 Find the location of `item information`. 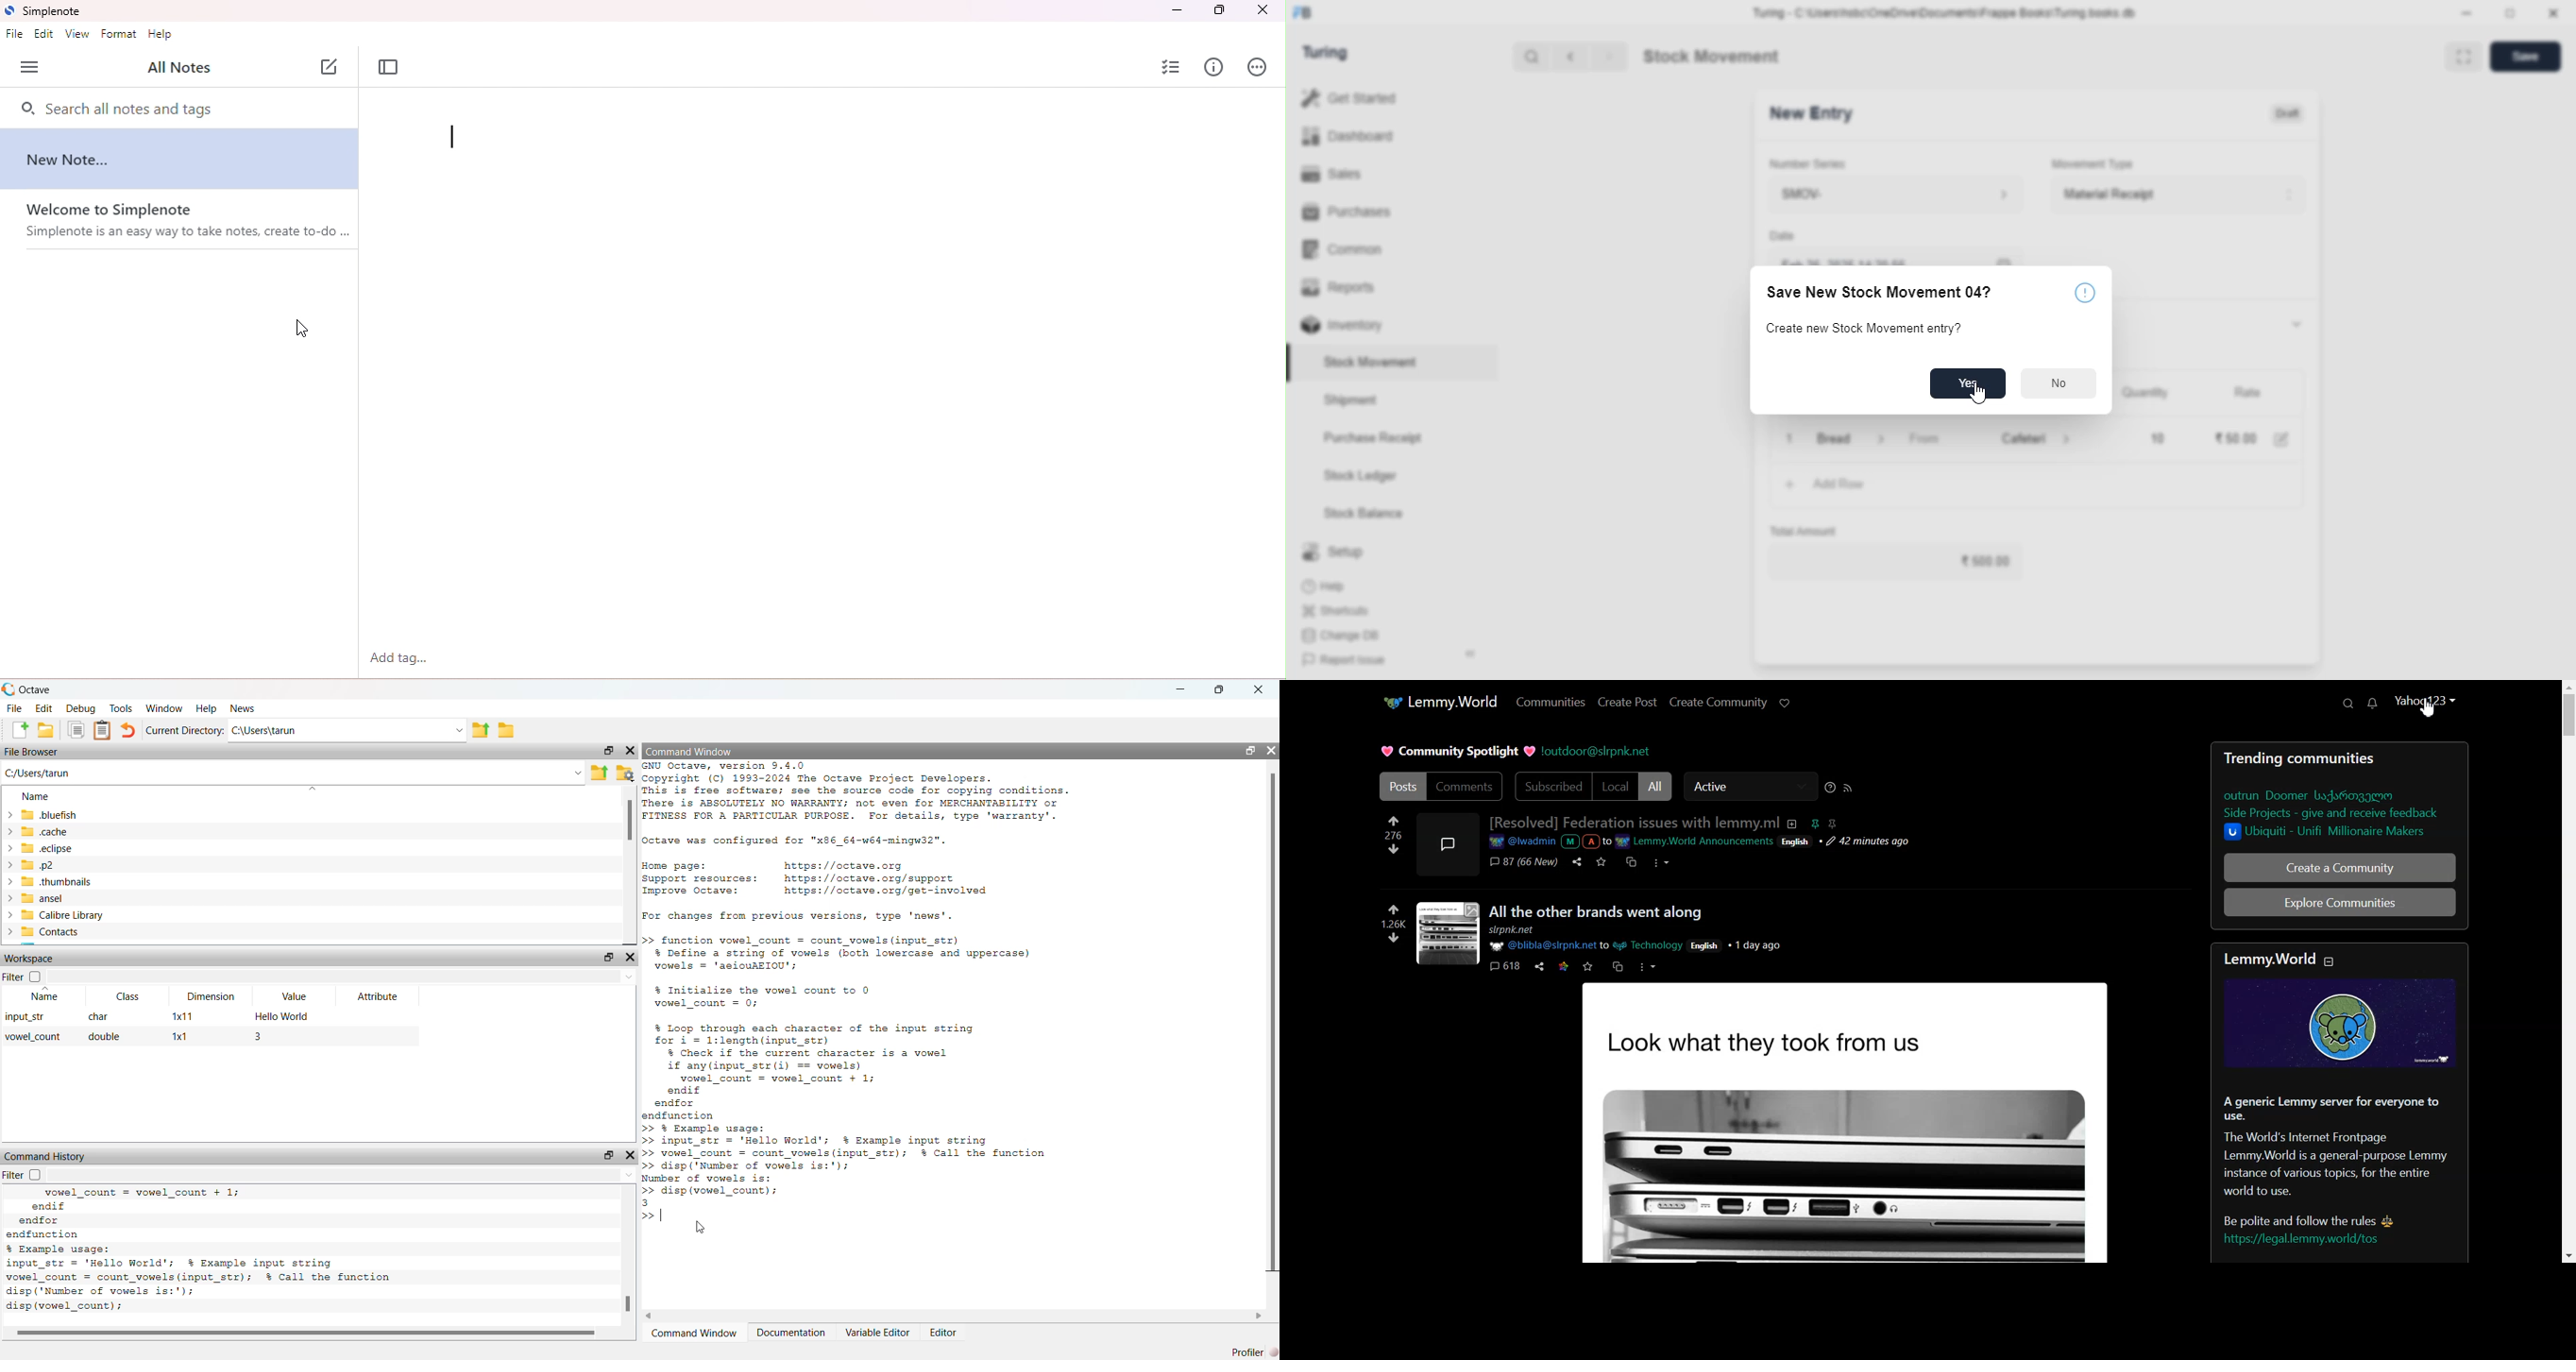

item information is located at coordinates (1881, 440).